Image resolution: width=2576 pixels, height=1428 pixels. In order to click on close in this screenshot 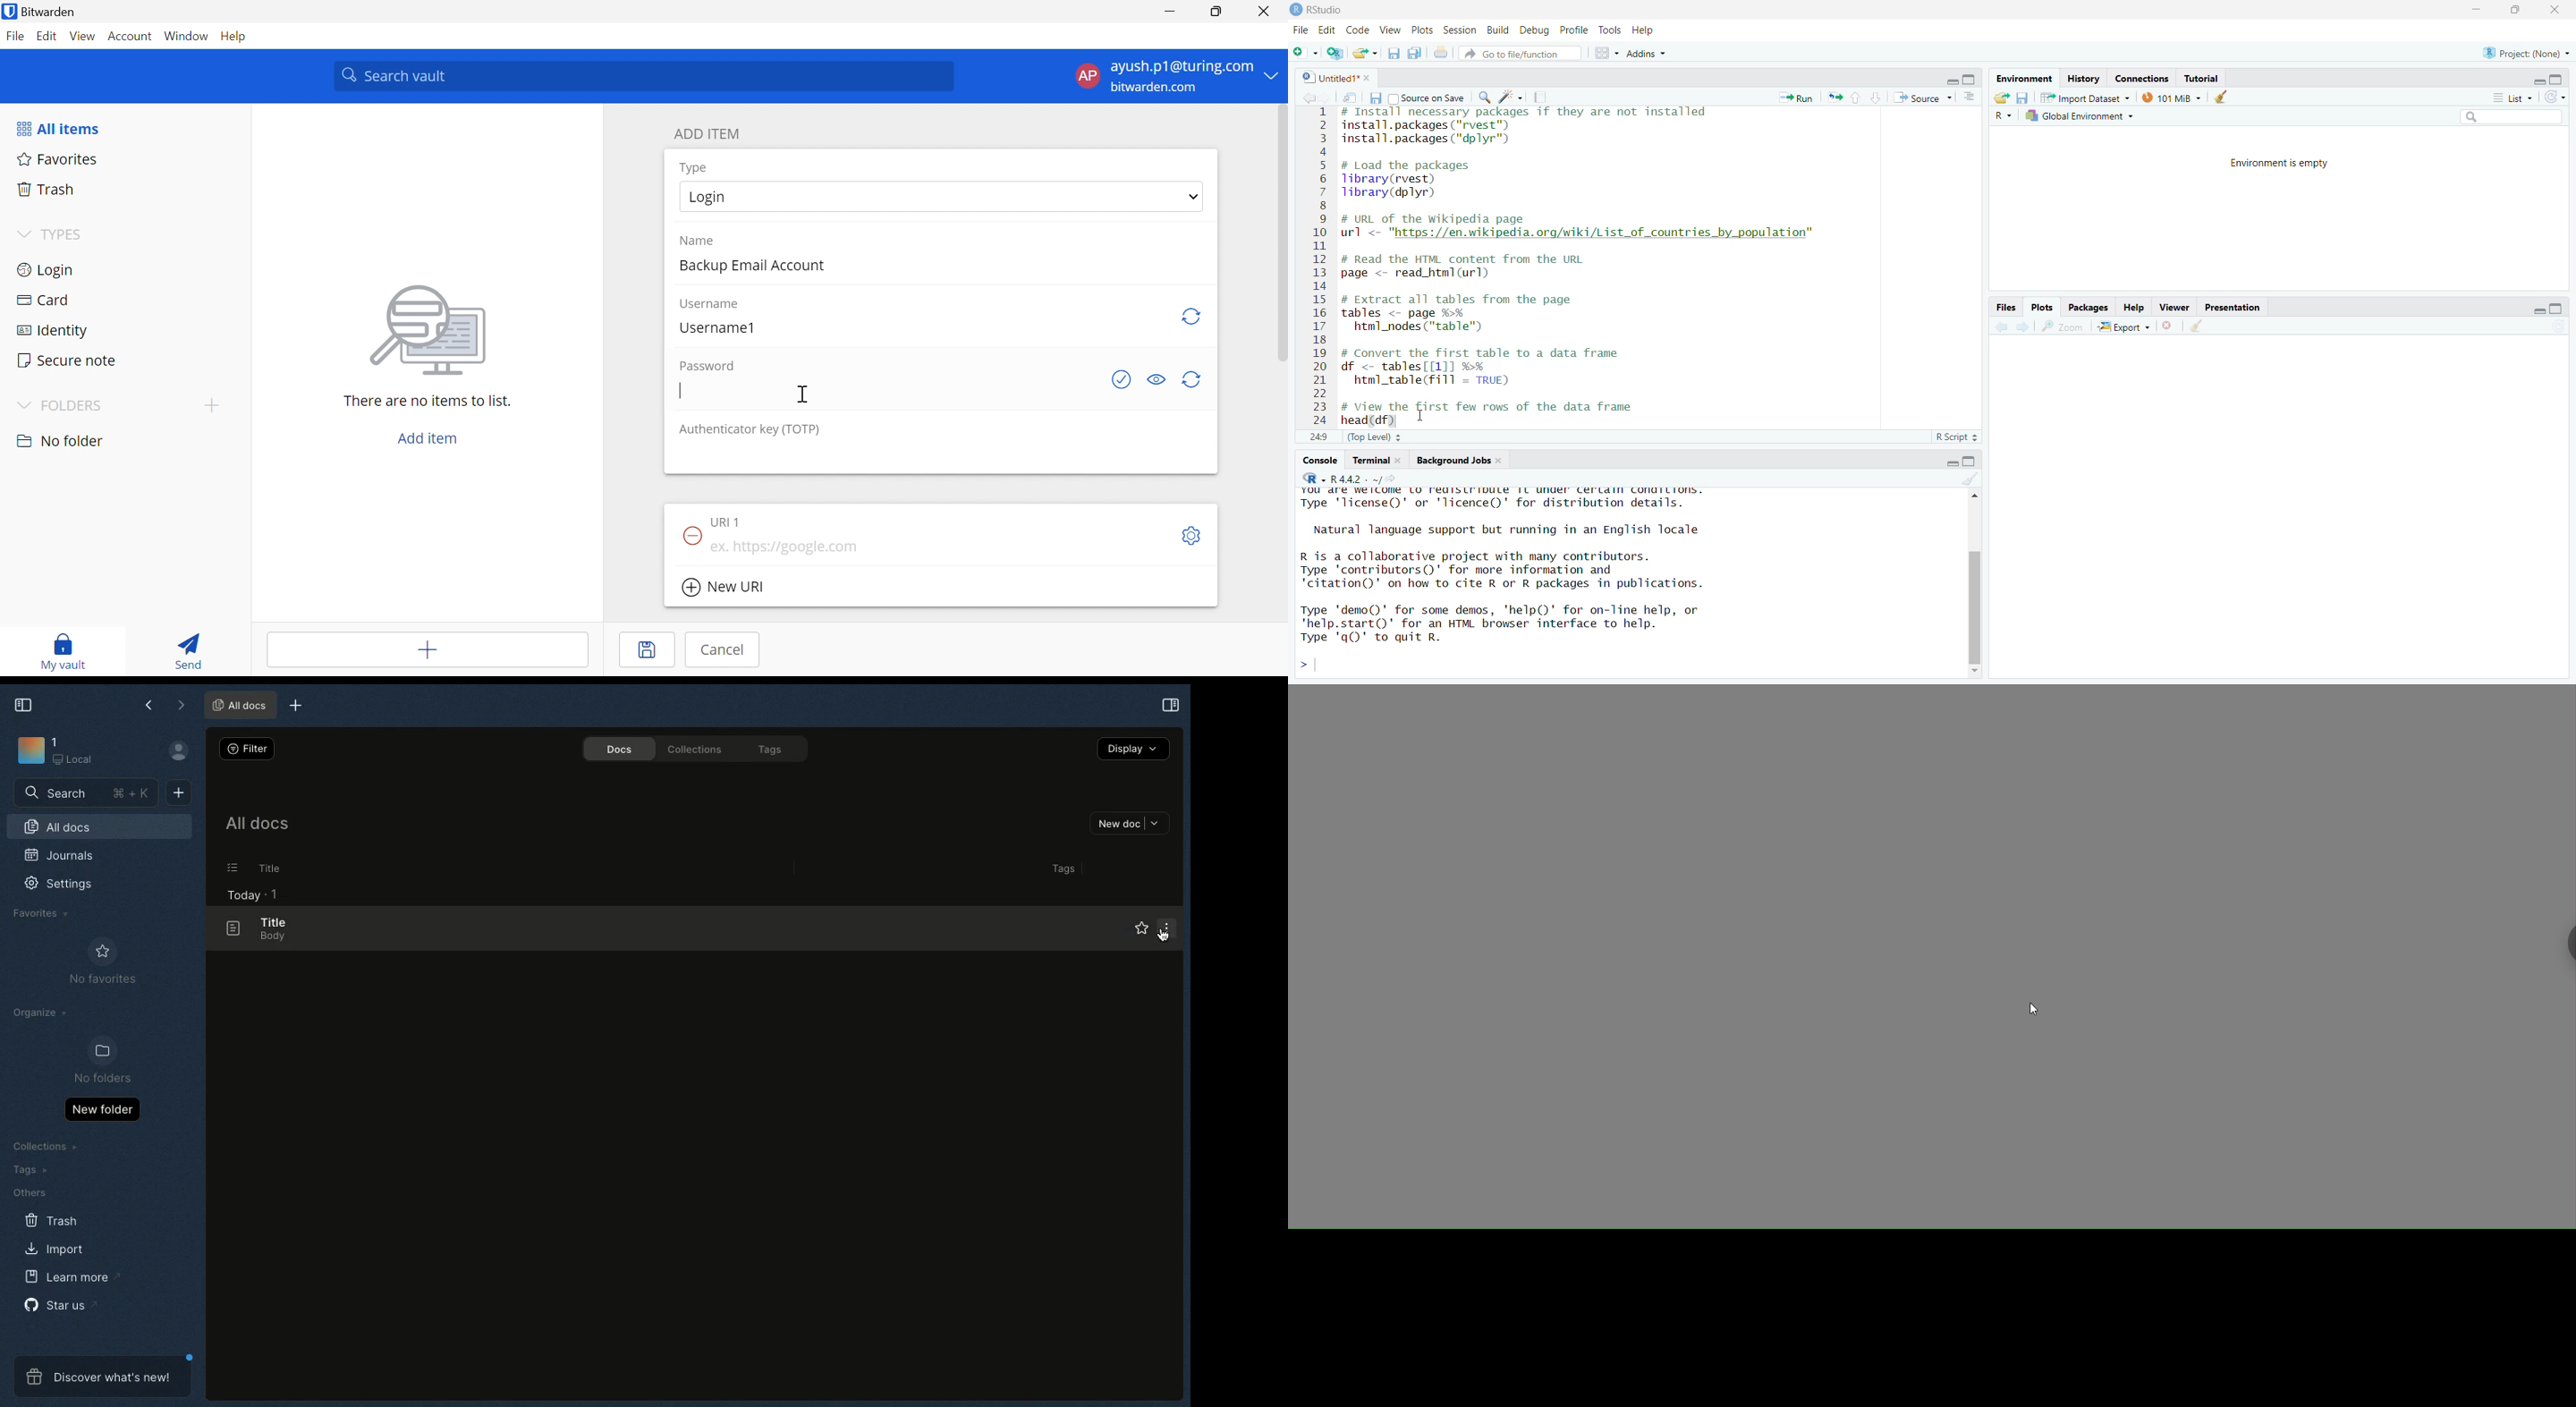, I will do `click(1402, 460)`.